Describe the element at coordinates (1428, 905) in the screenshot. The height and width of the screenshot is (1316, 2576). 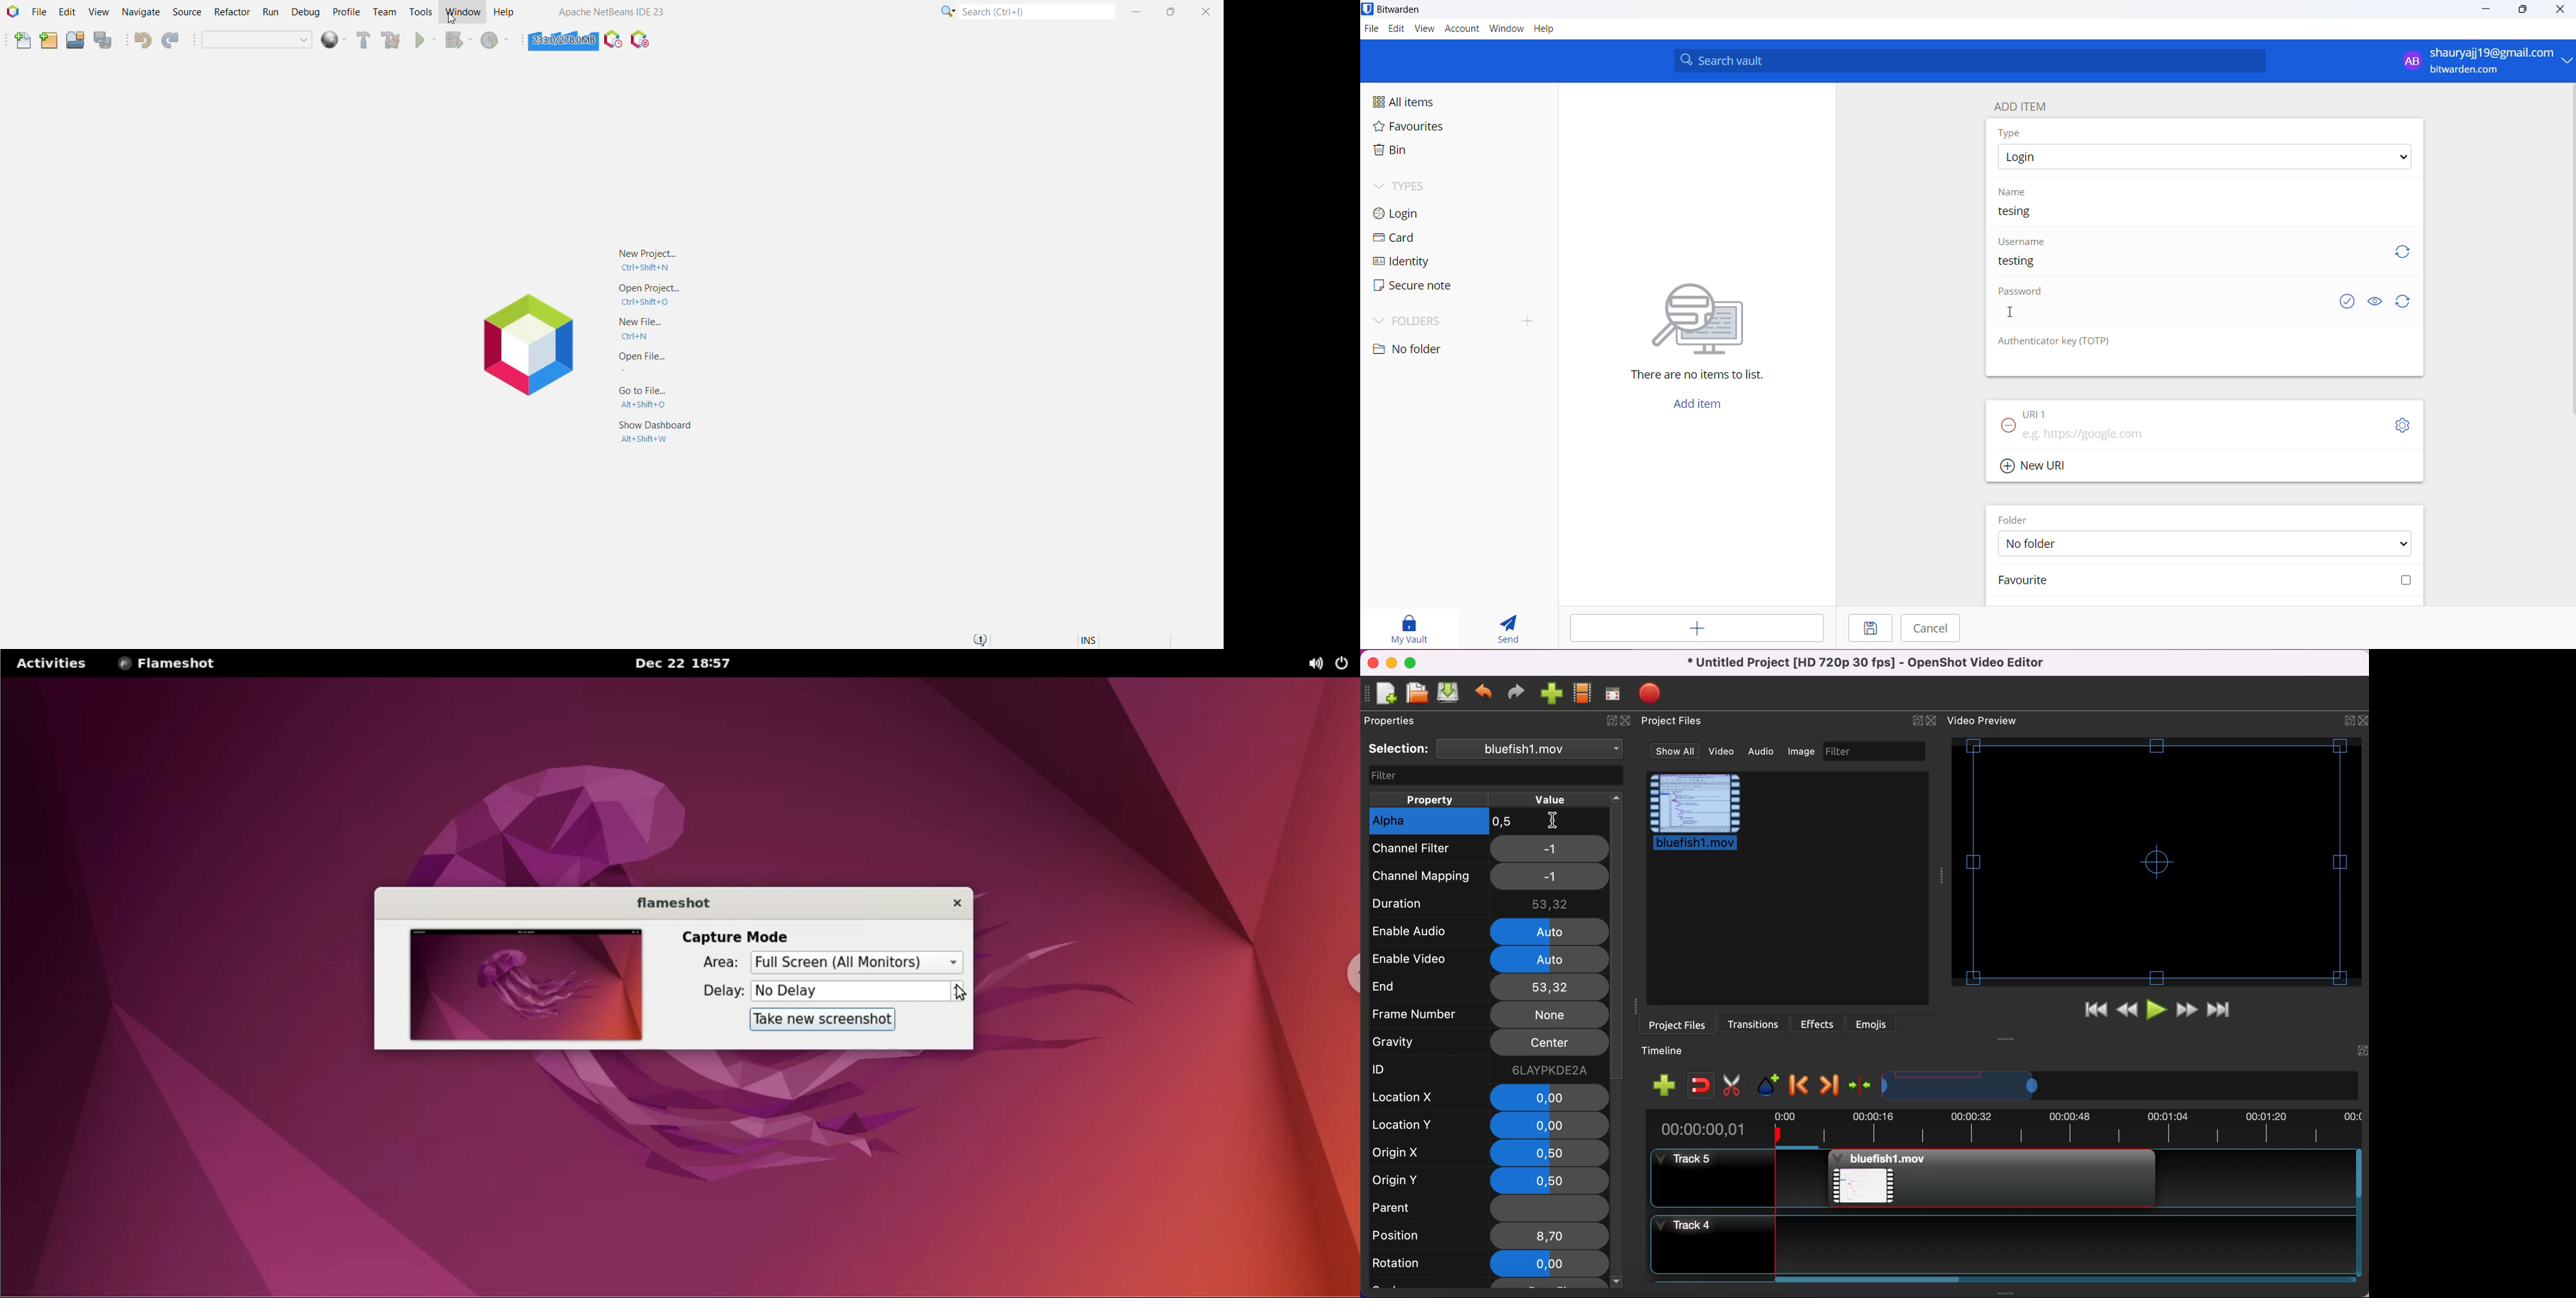
I see `duration` at that location.